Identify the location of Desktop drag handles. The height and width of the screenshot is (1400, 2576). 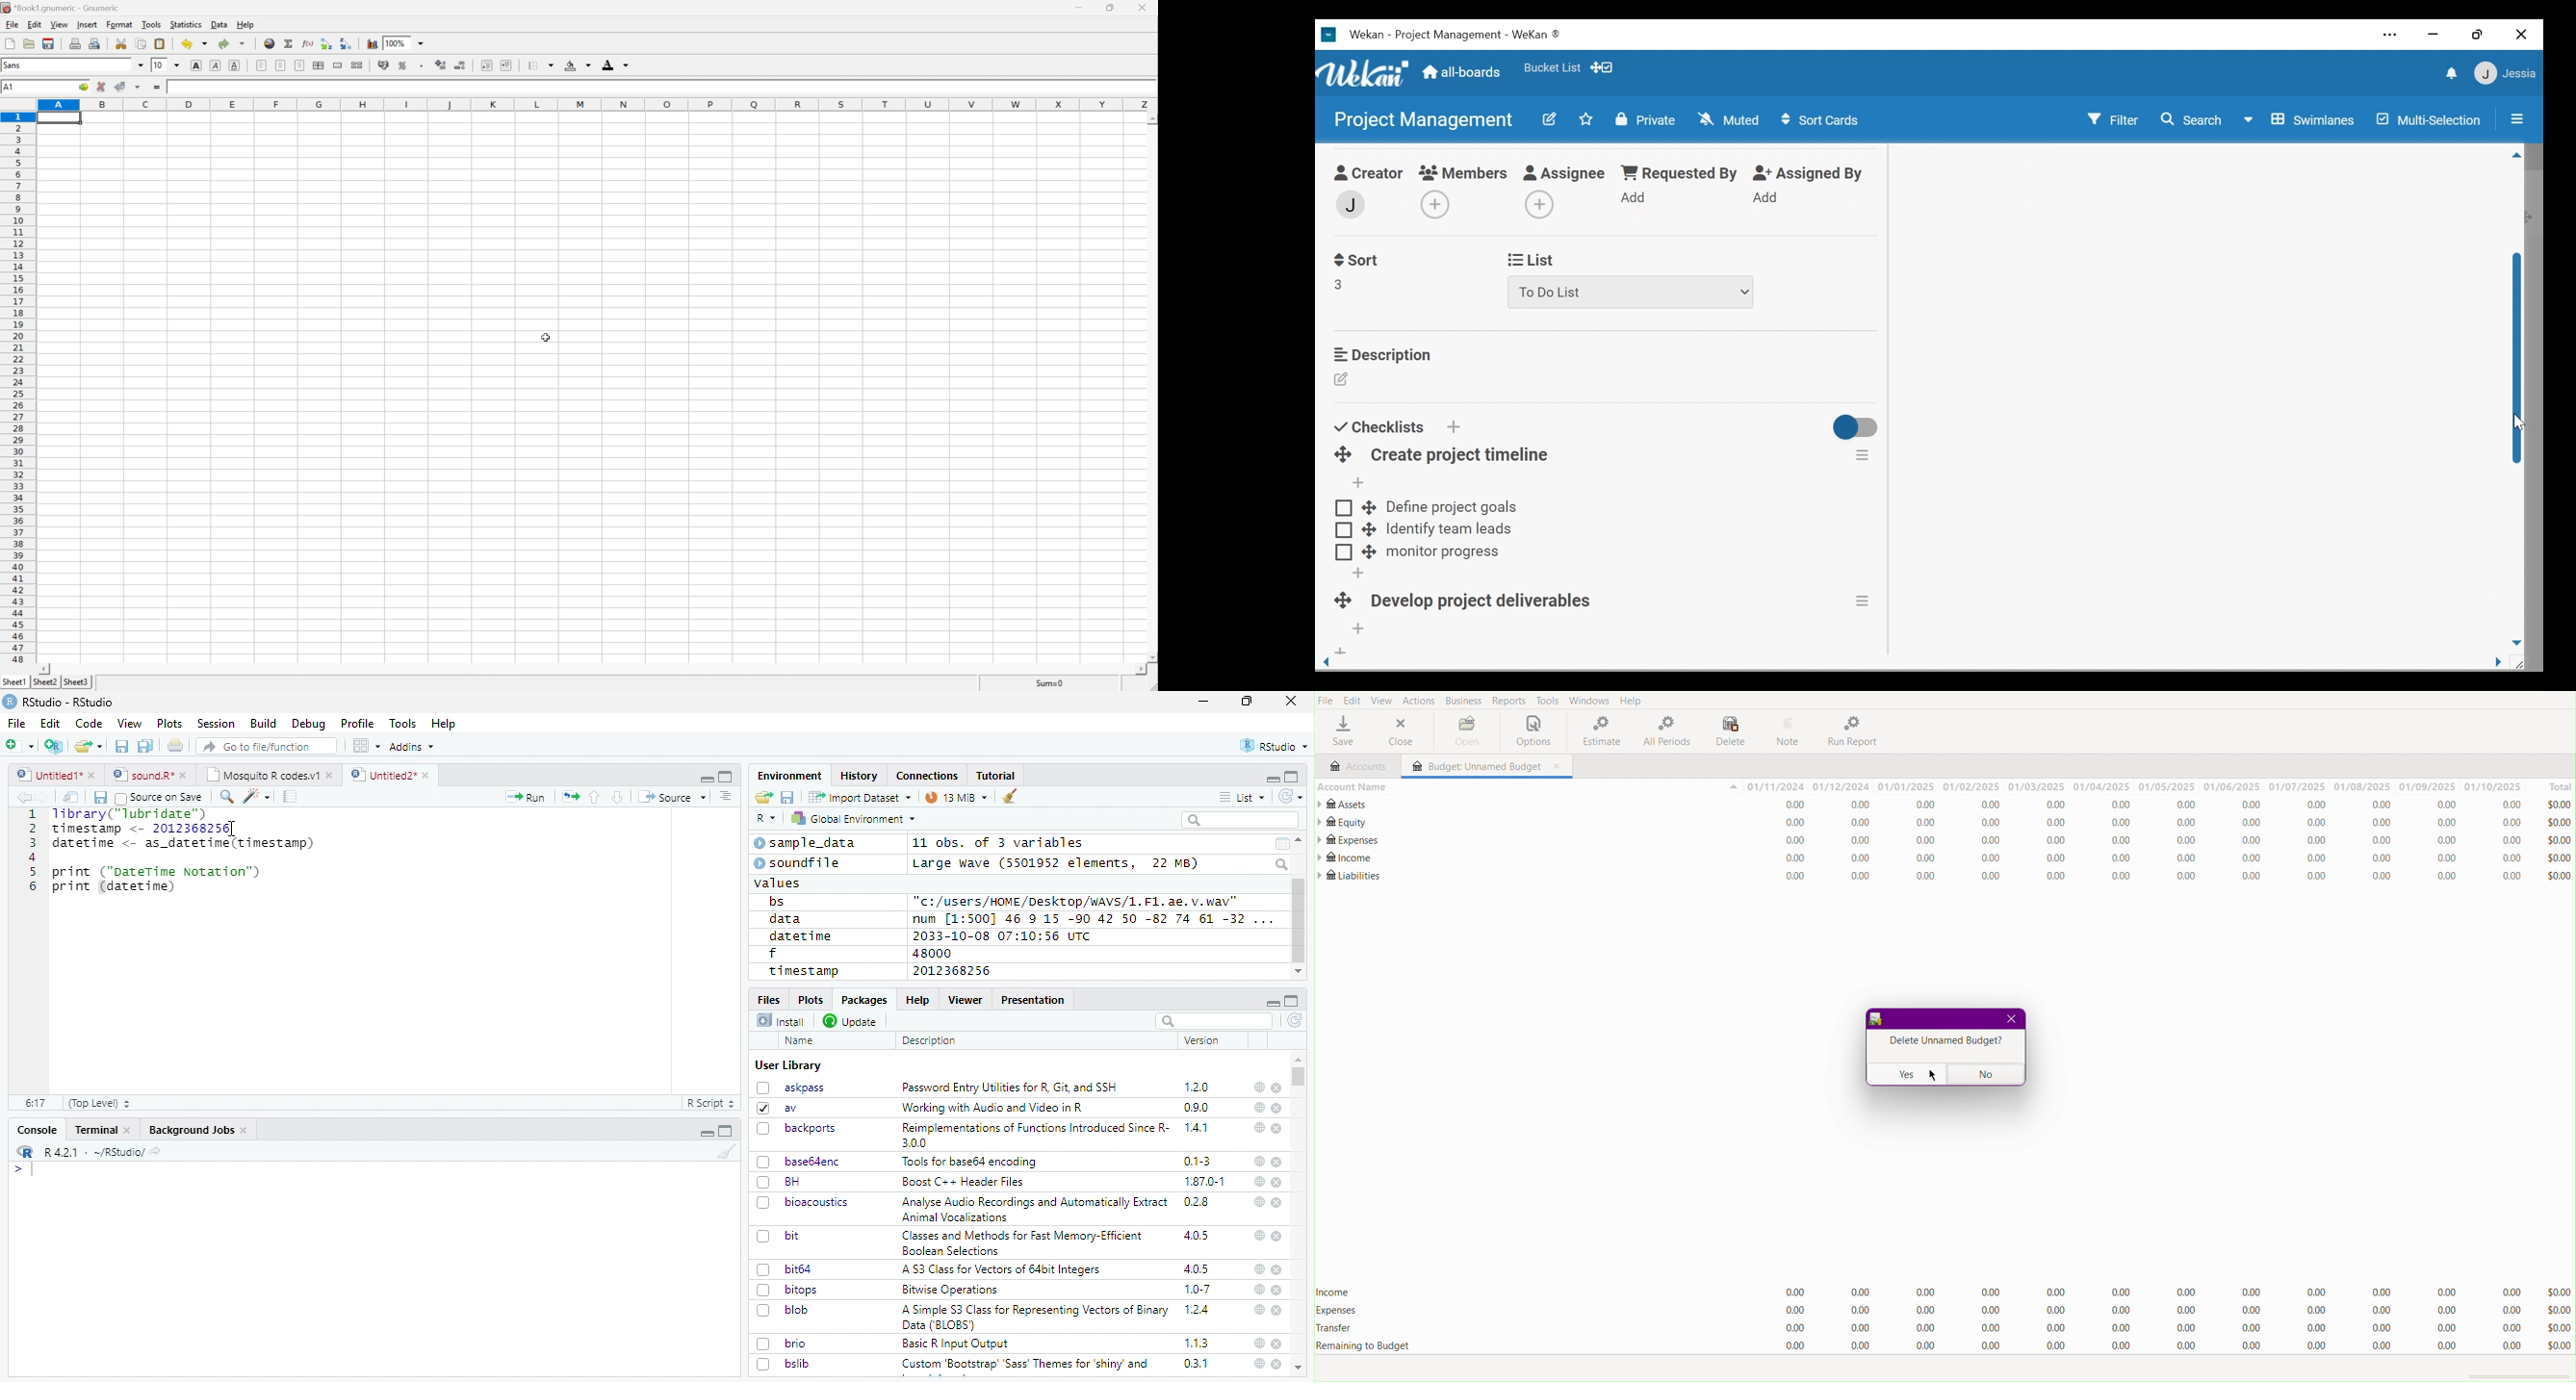
(1341, 602).